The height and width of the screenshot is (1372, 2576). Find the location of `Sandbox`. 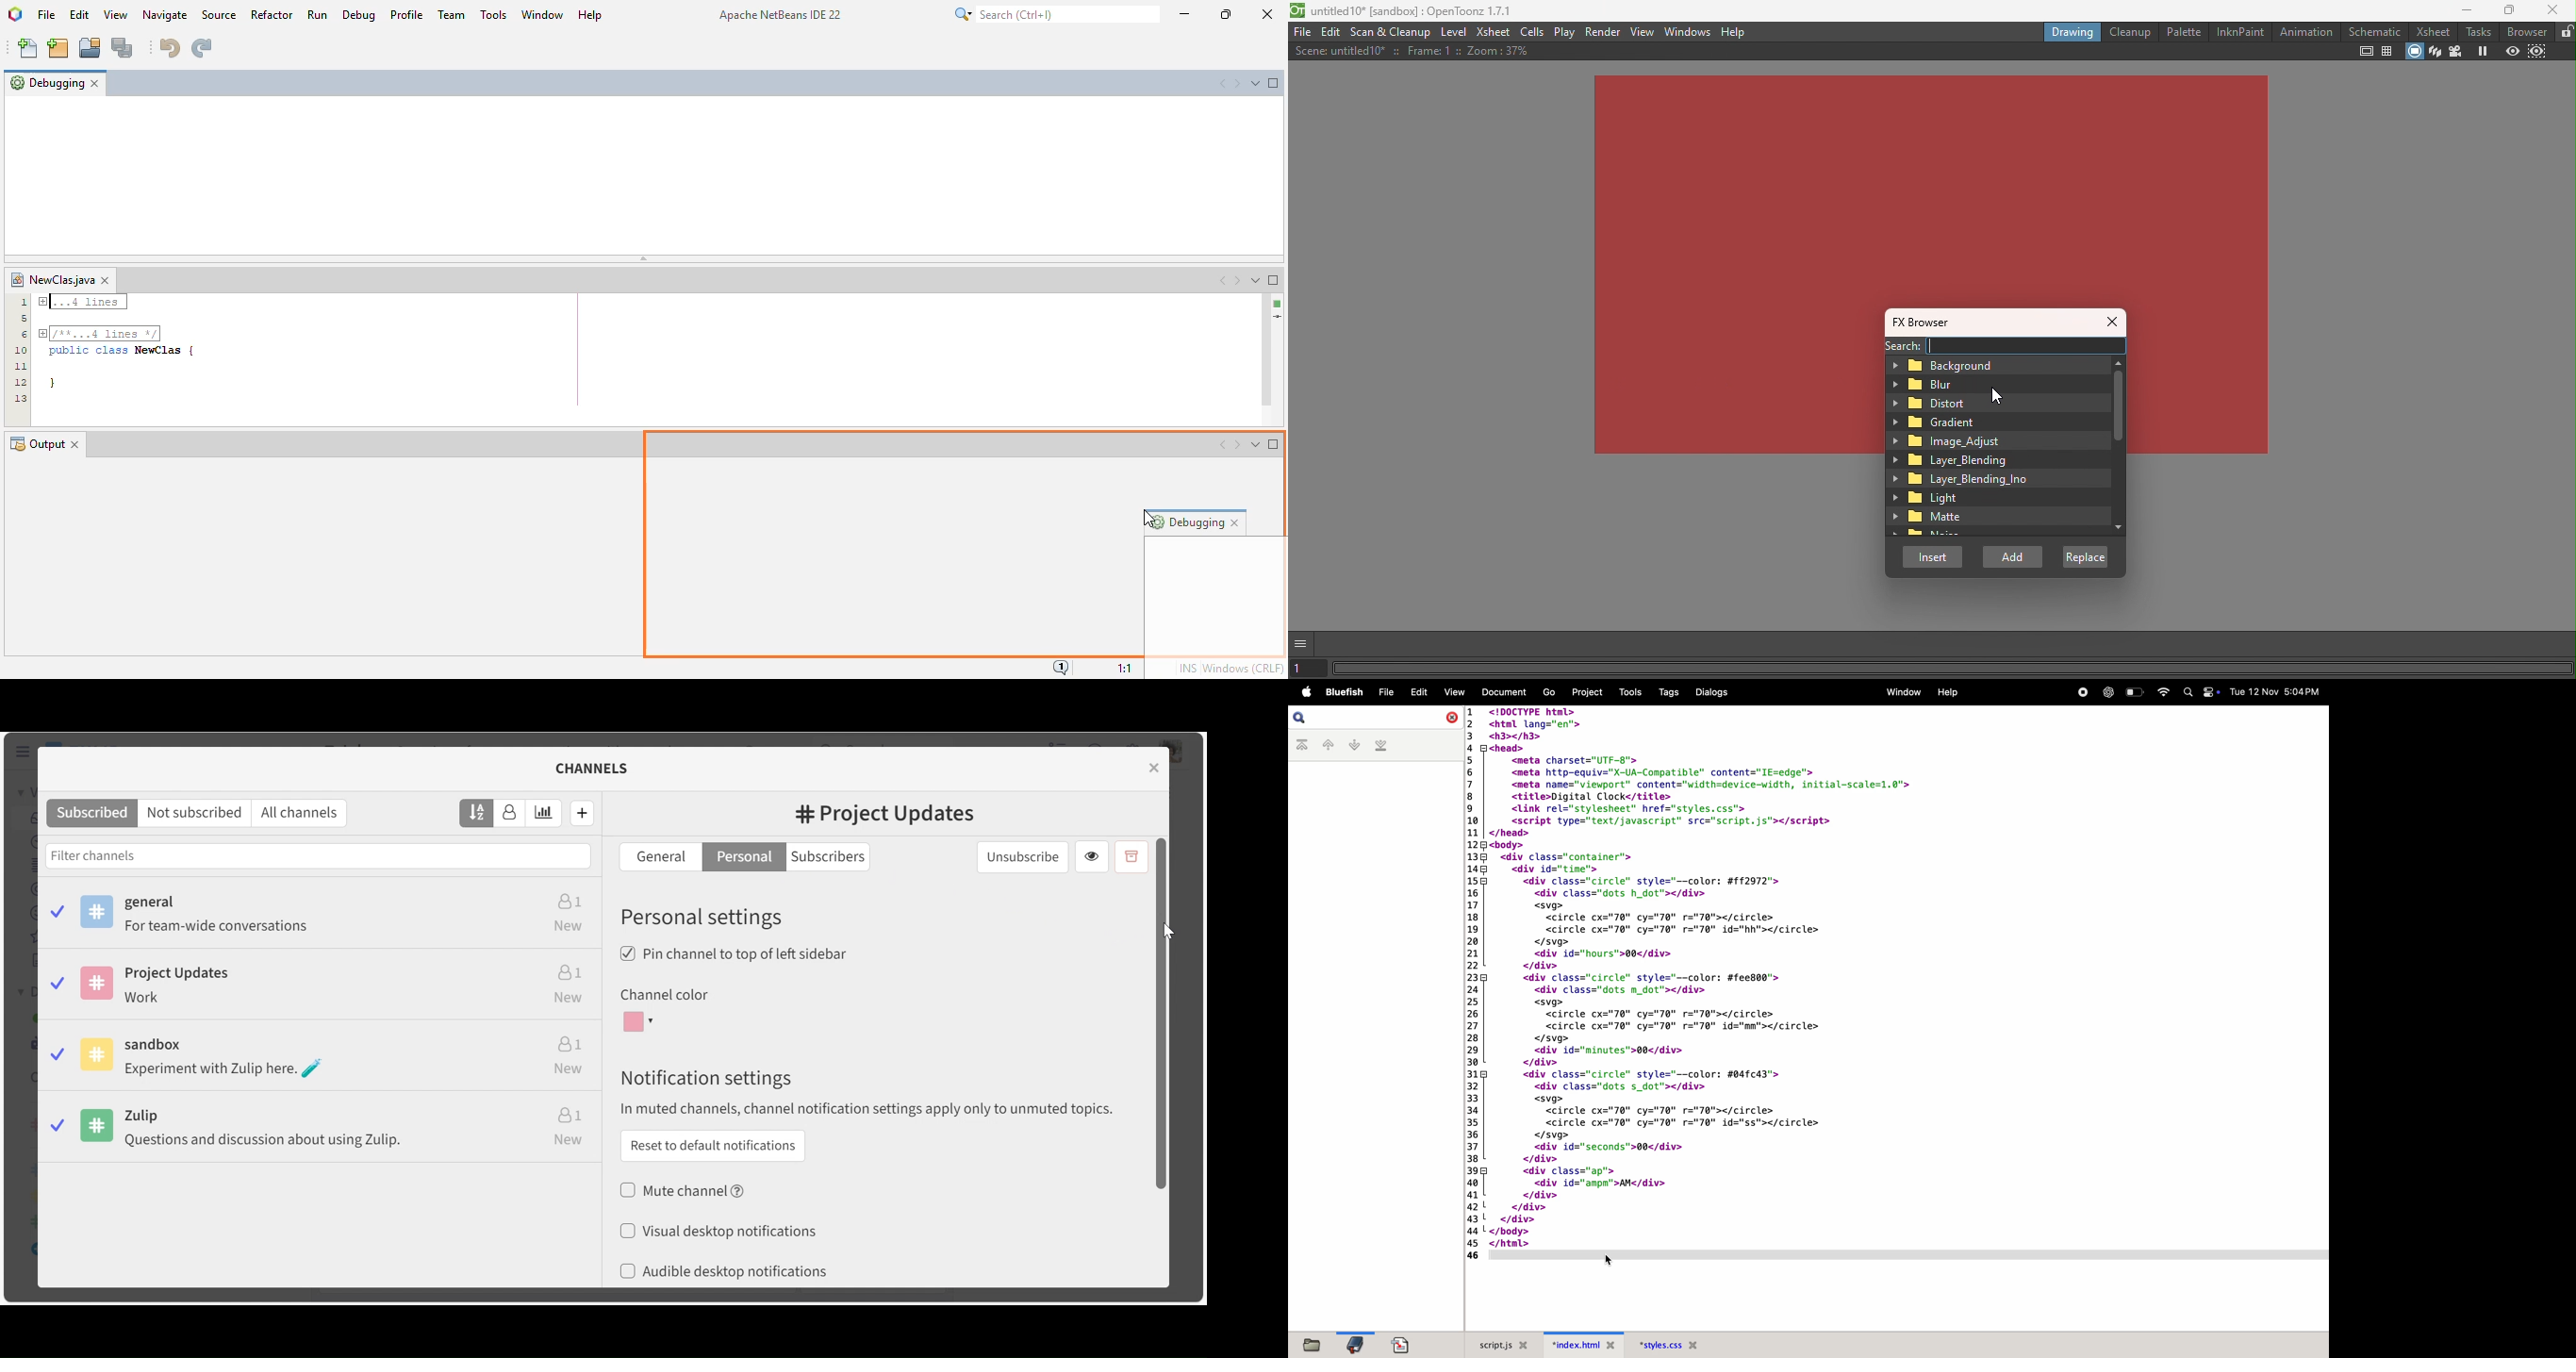

Sandbox is located at coordinates (322, 1059).